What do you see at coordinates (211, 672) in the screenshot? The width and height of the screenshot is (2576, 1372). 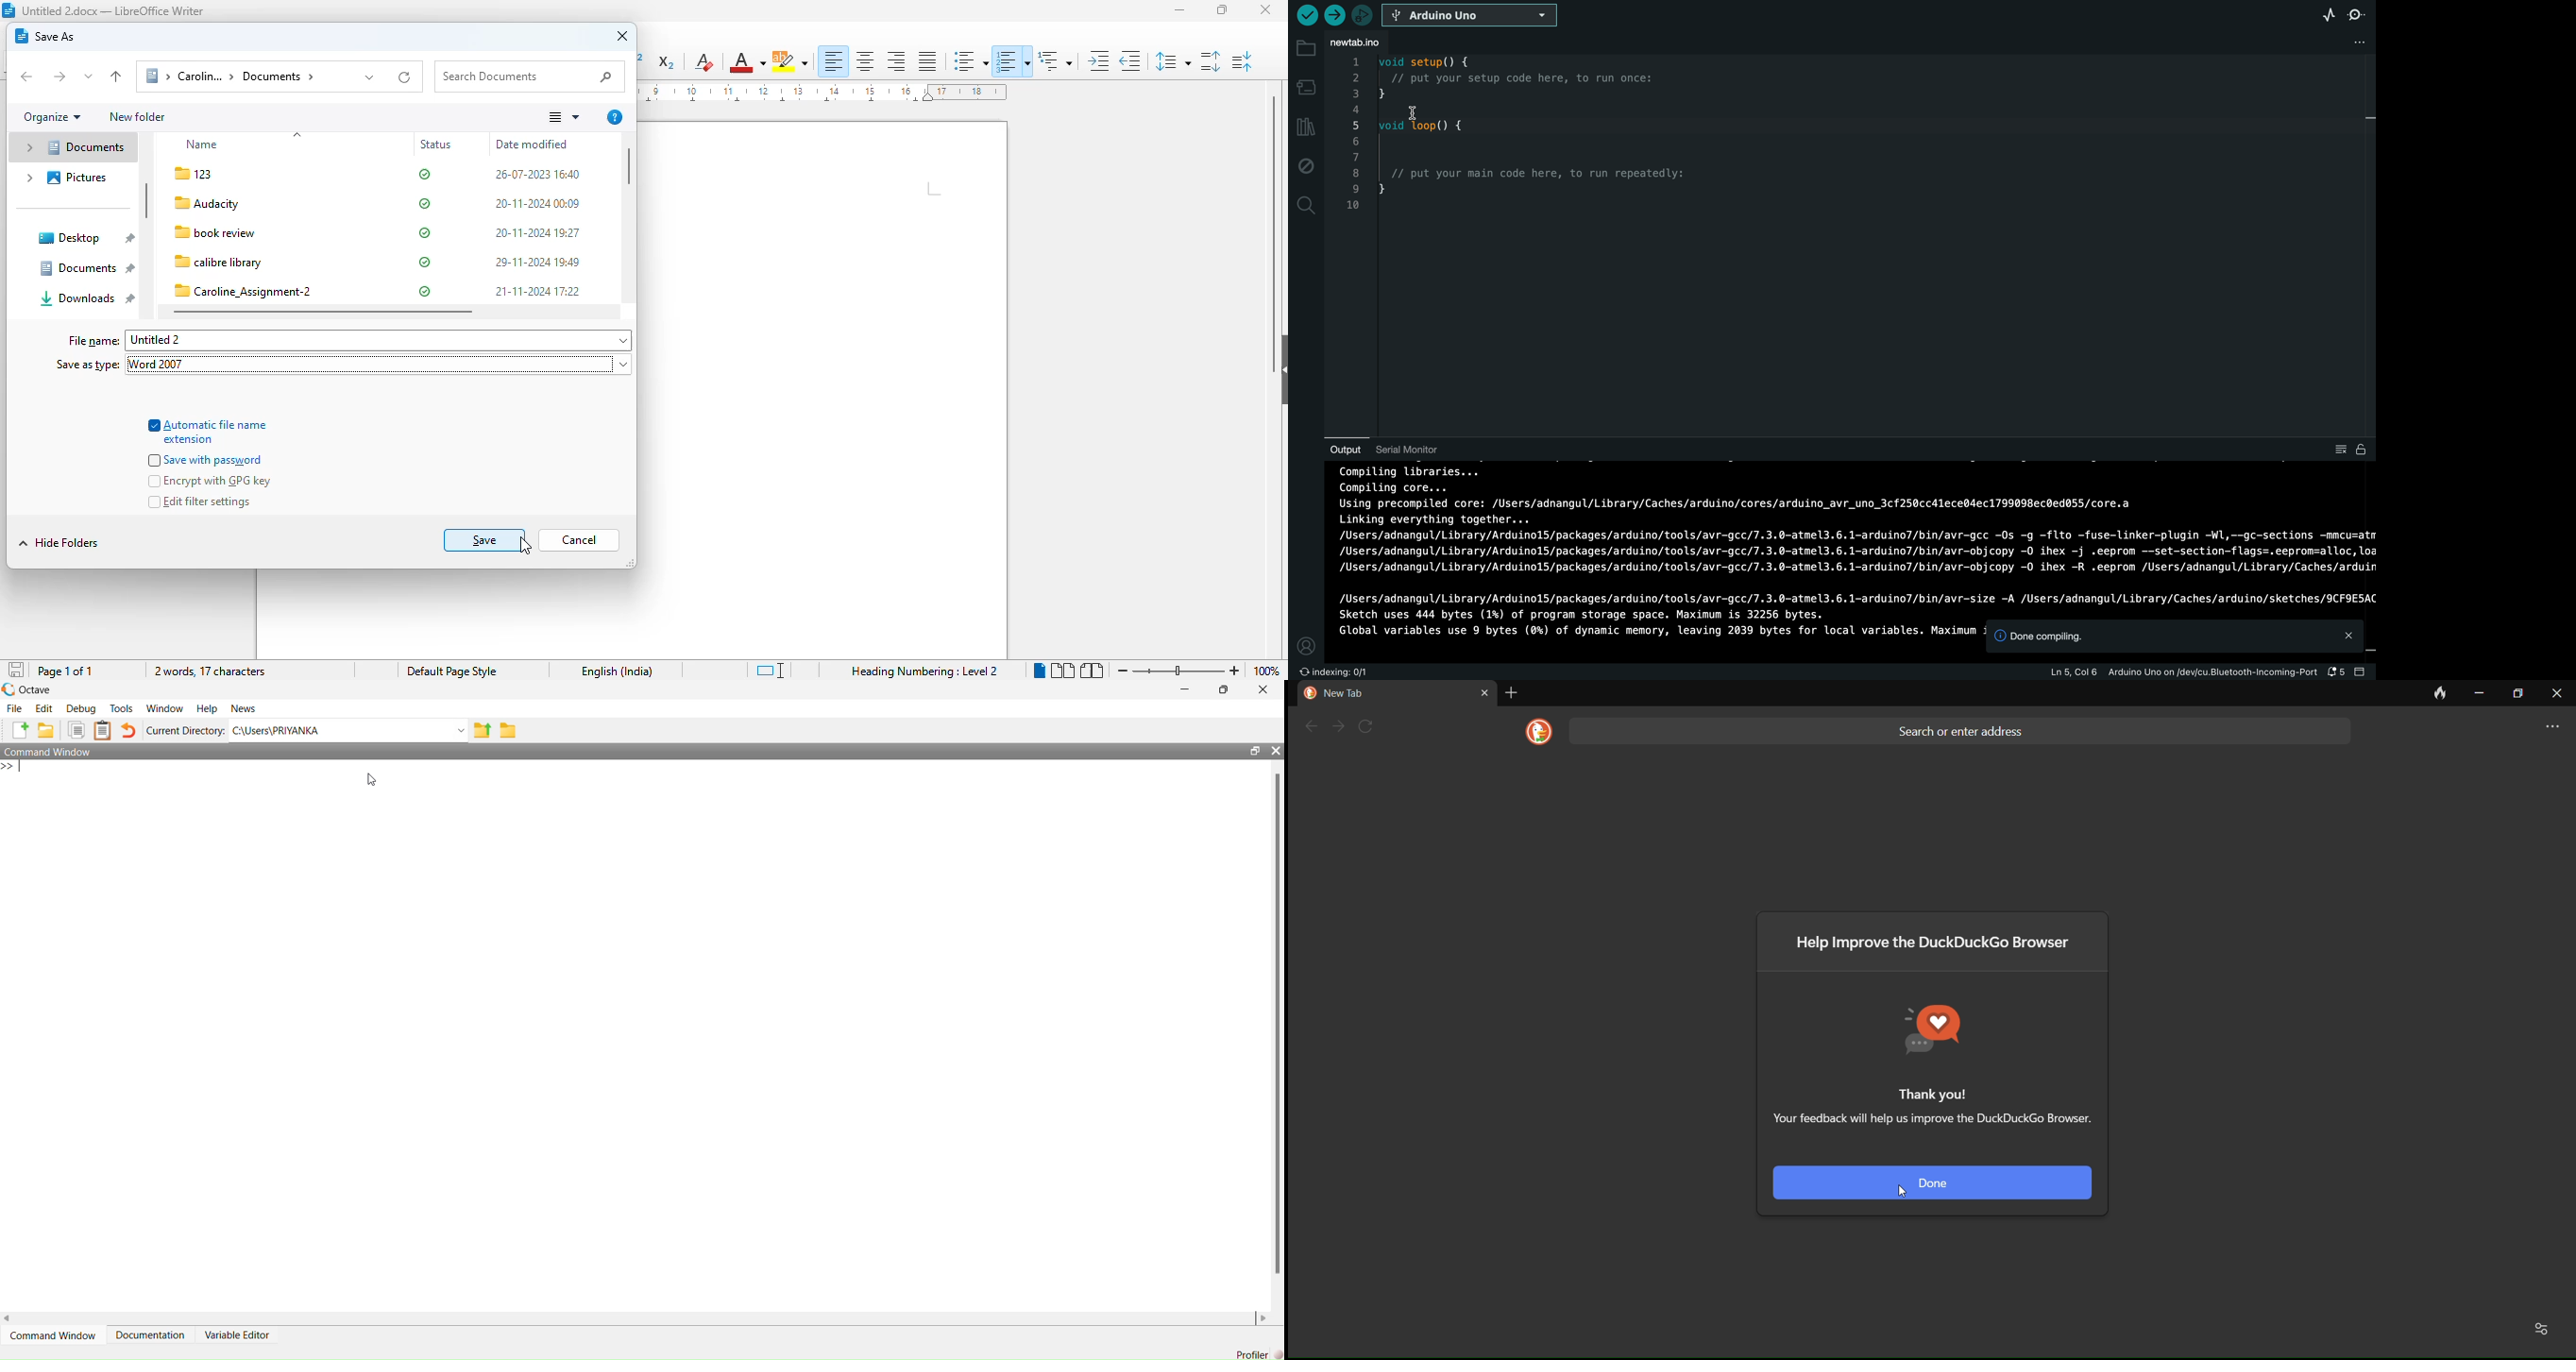 I see `2 words, 17 characters` at bounding box center [211, 672].